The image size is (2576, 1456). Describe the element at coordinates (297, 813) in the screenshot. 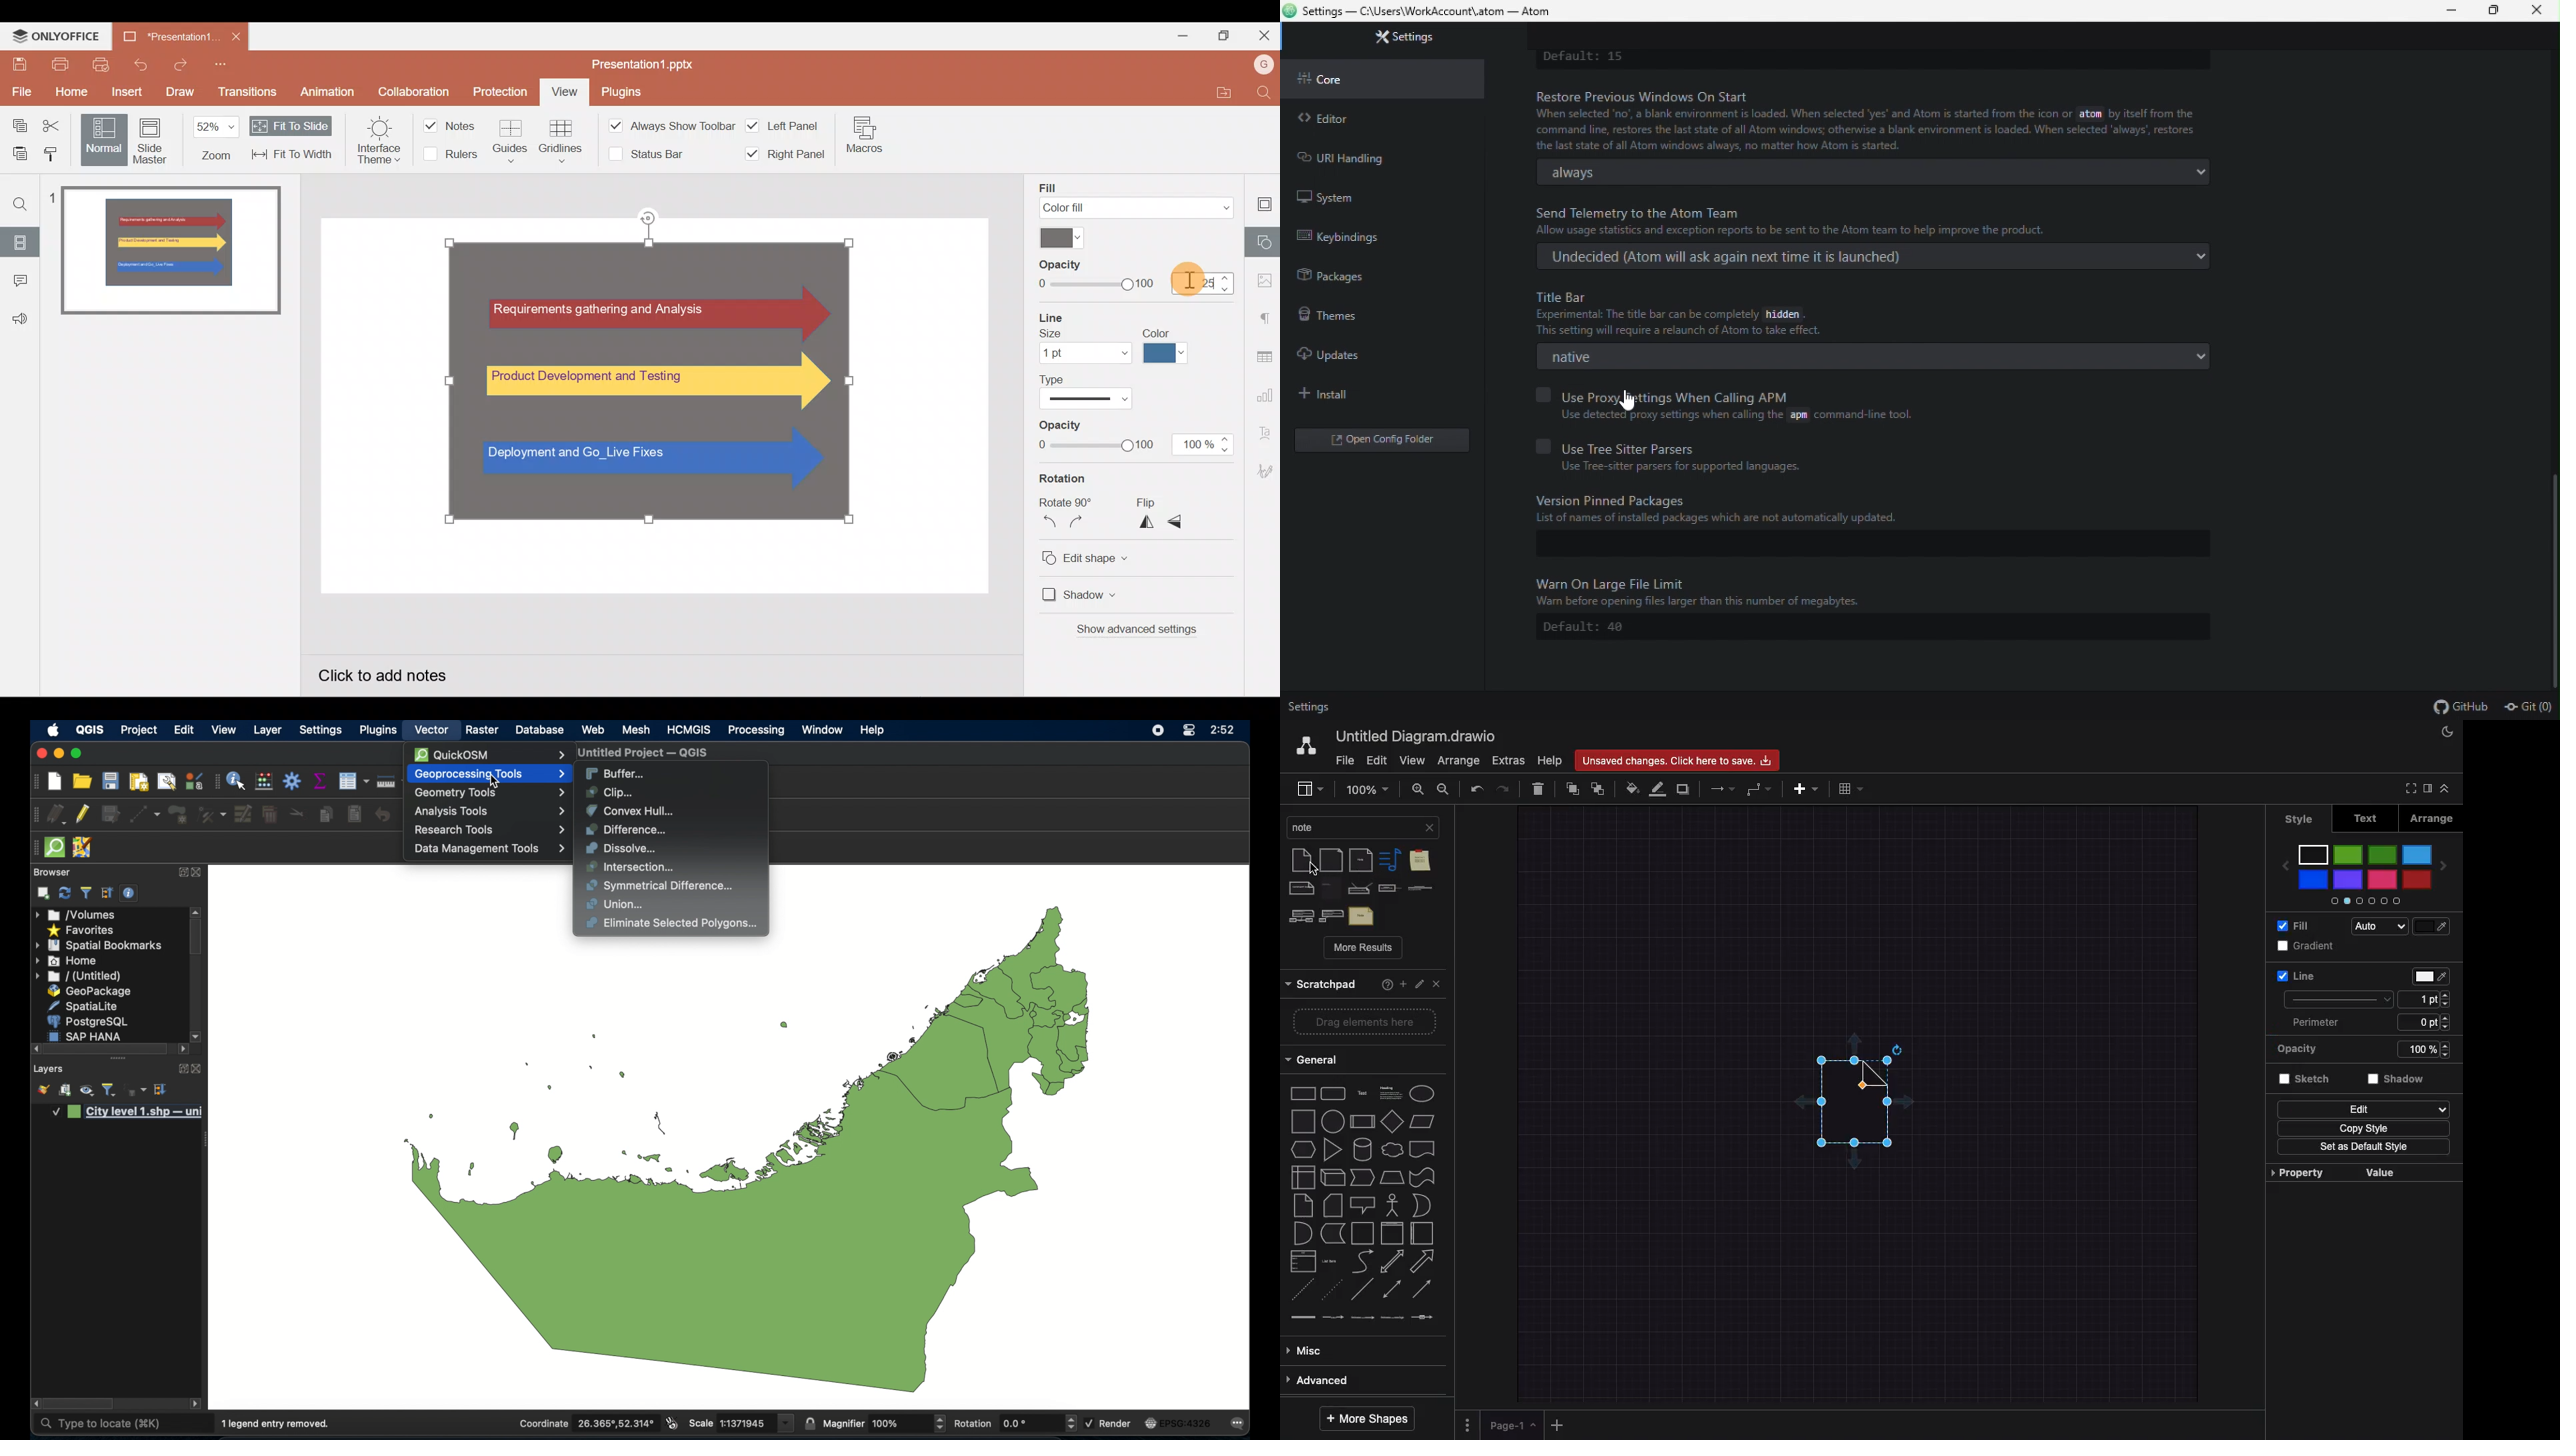

I see `cut features` at that location.